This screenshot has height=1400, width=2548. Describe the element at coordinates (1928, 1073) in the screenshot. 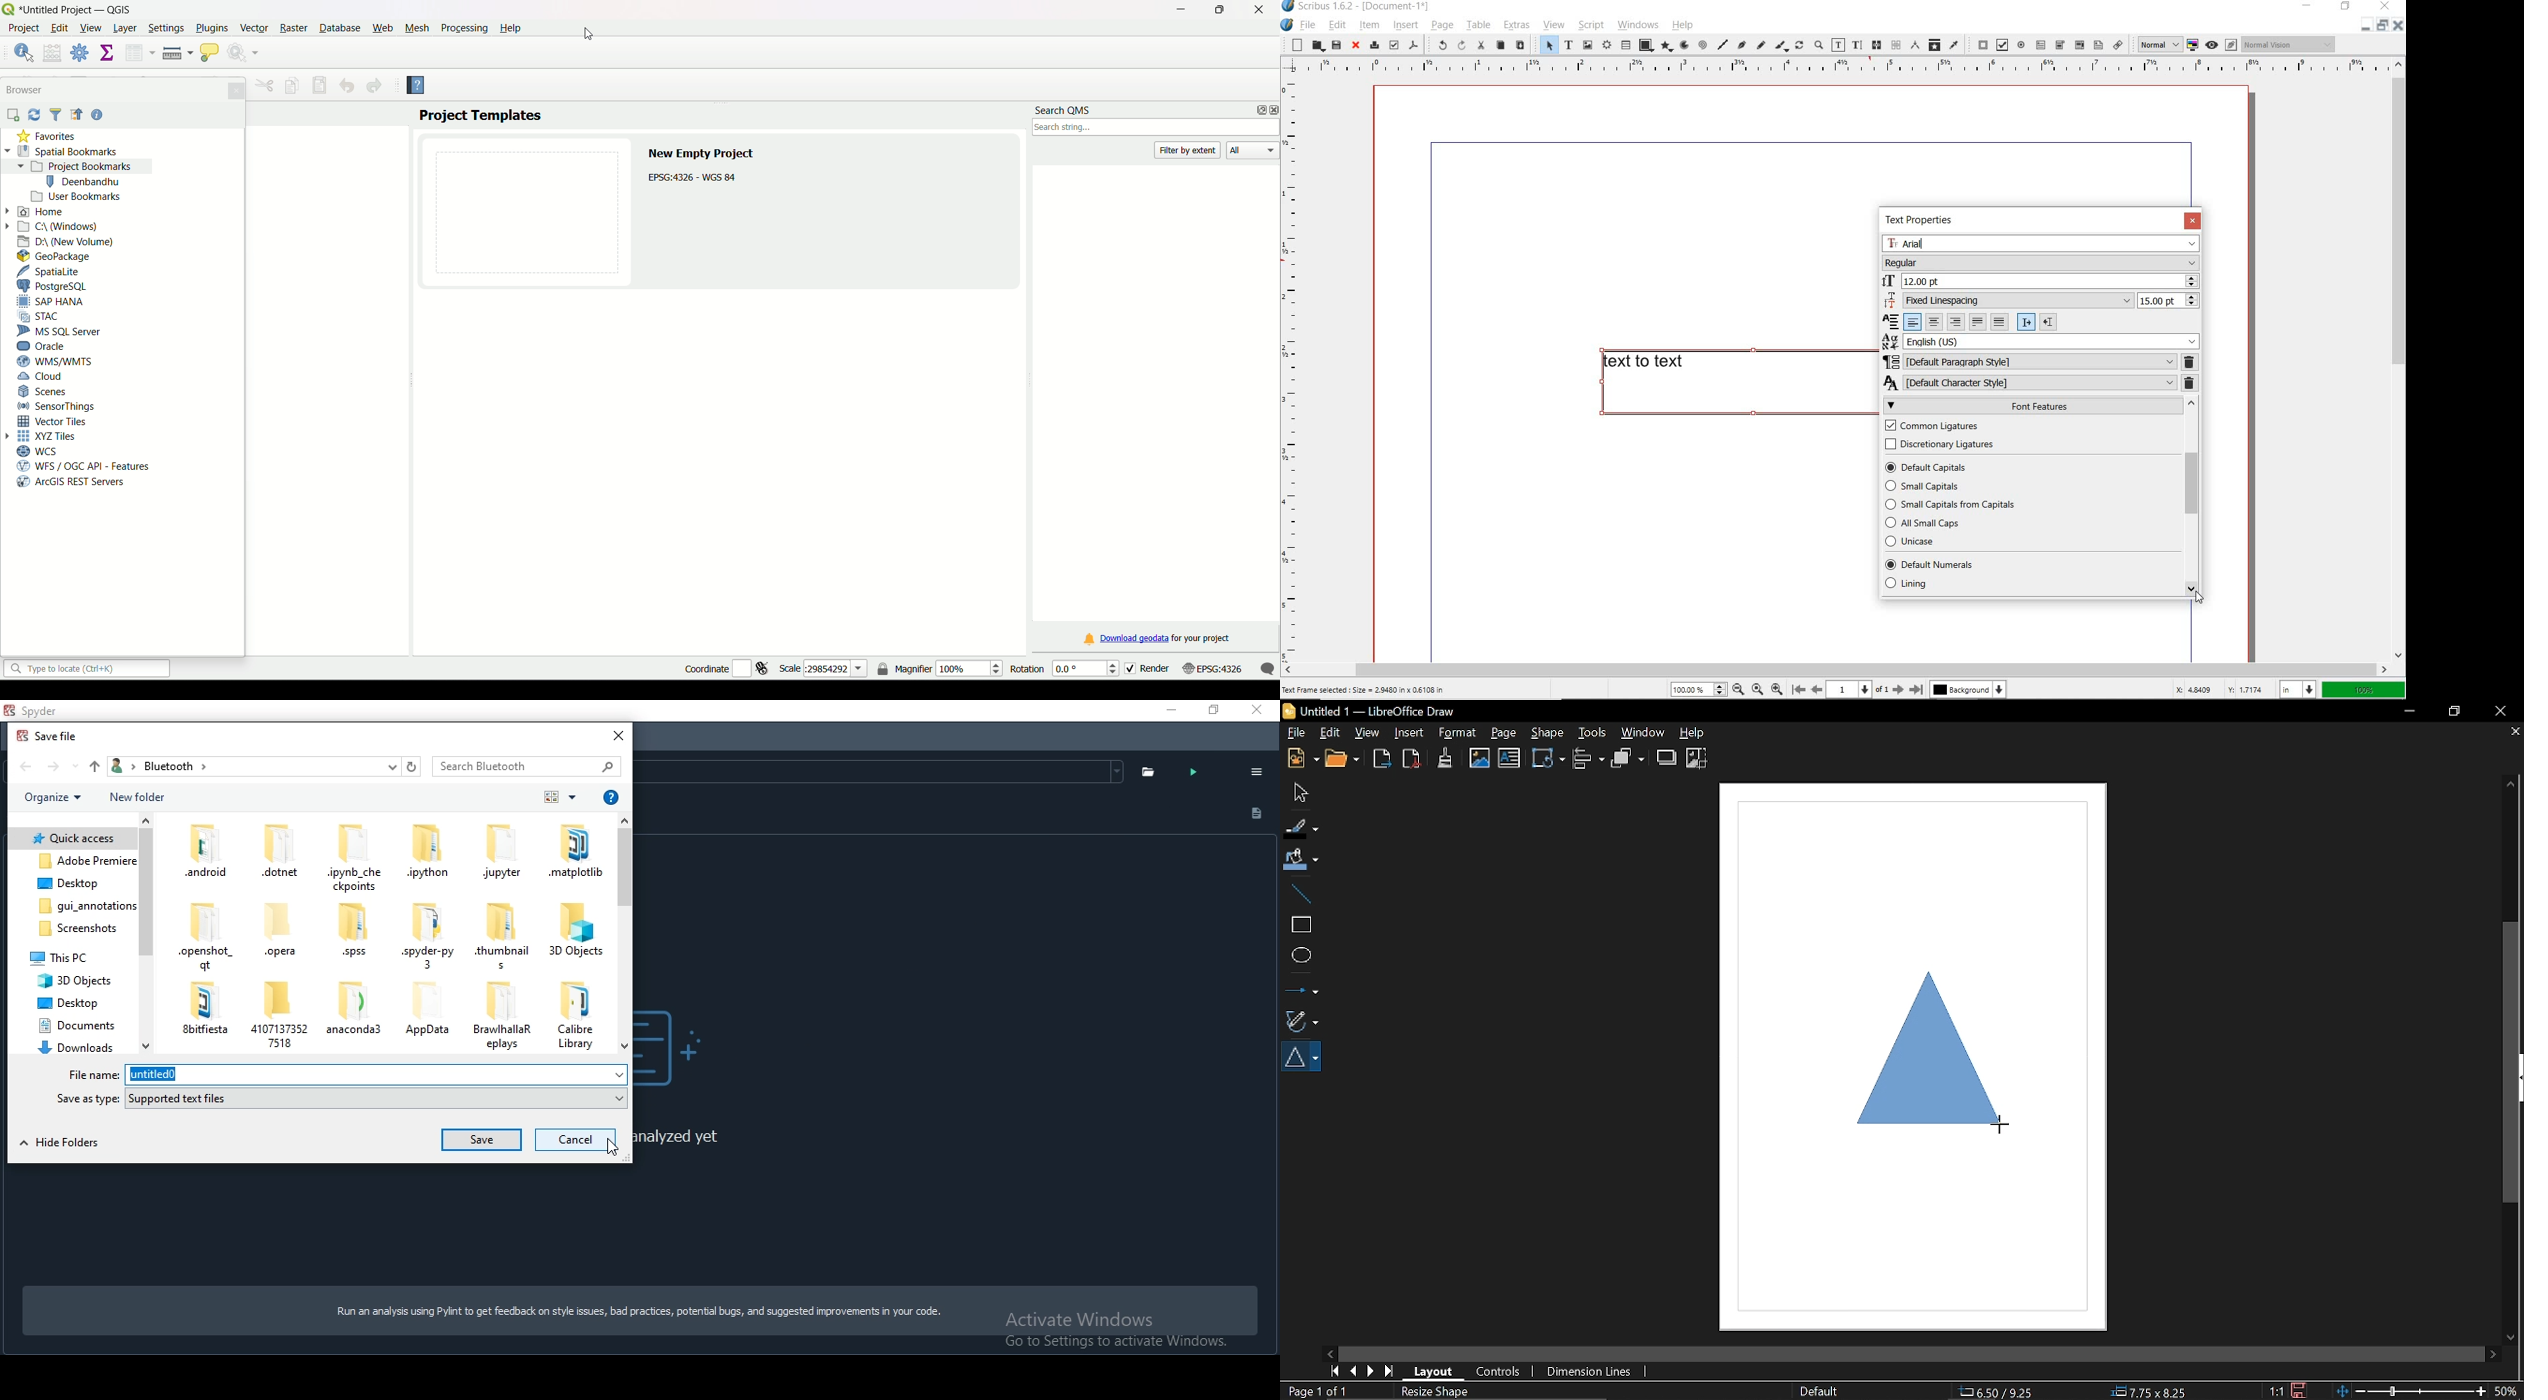

I see `TrIangle drawn` at that location.